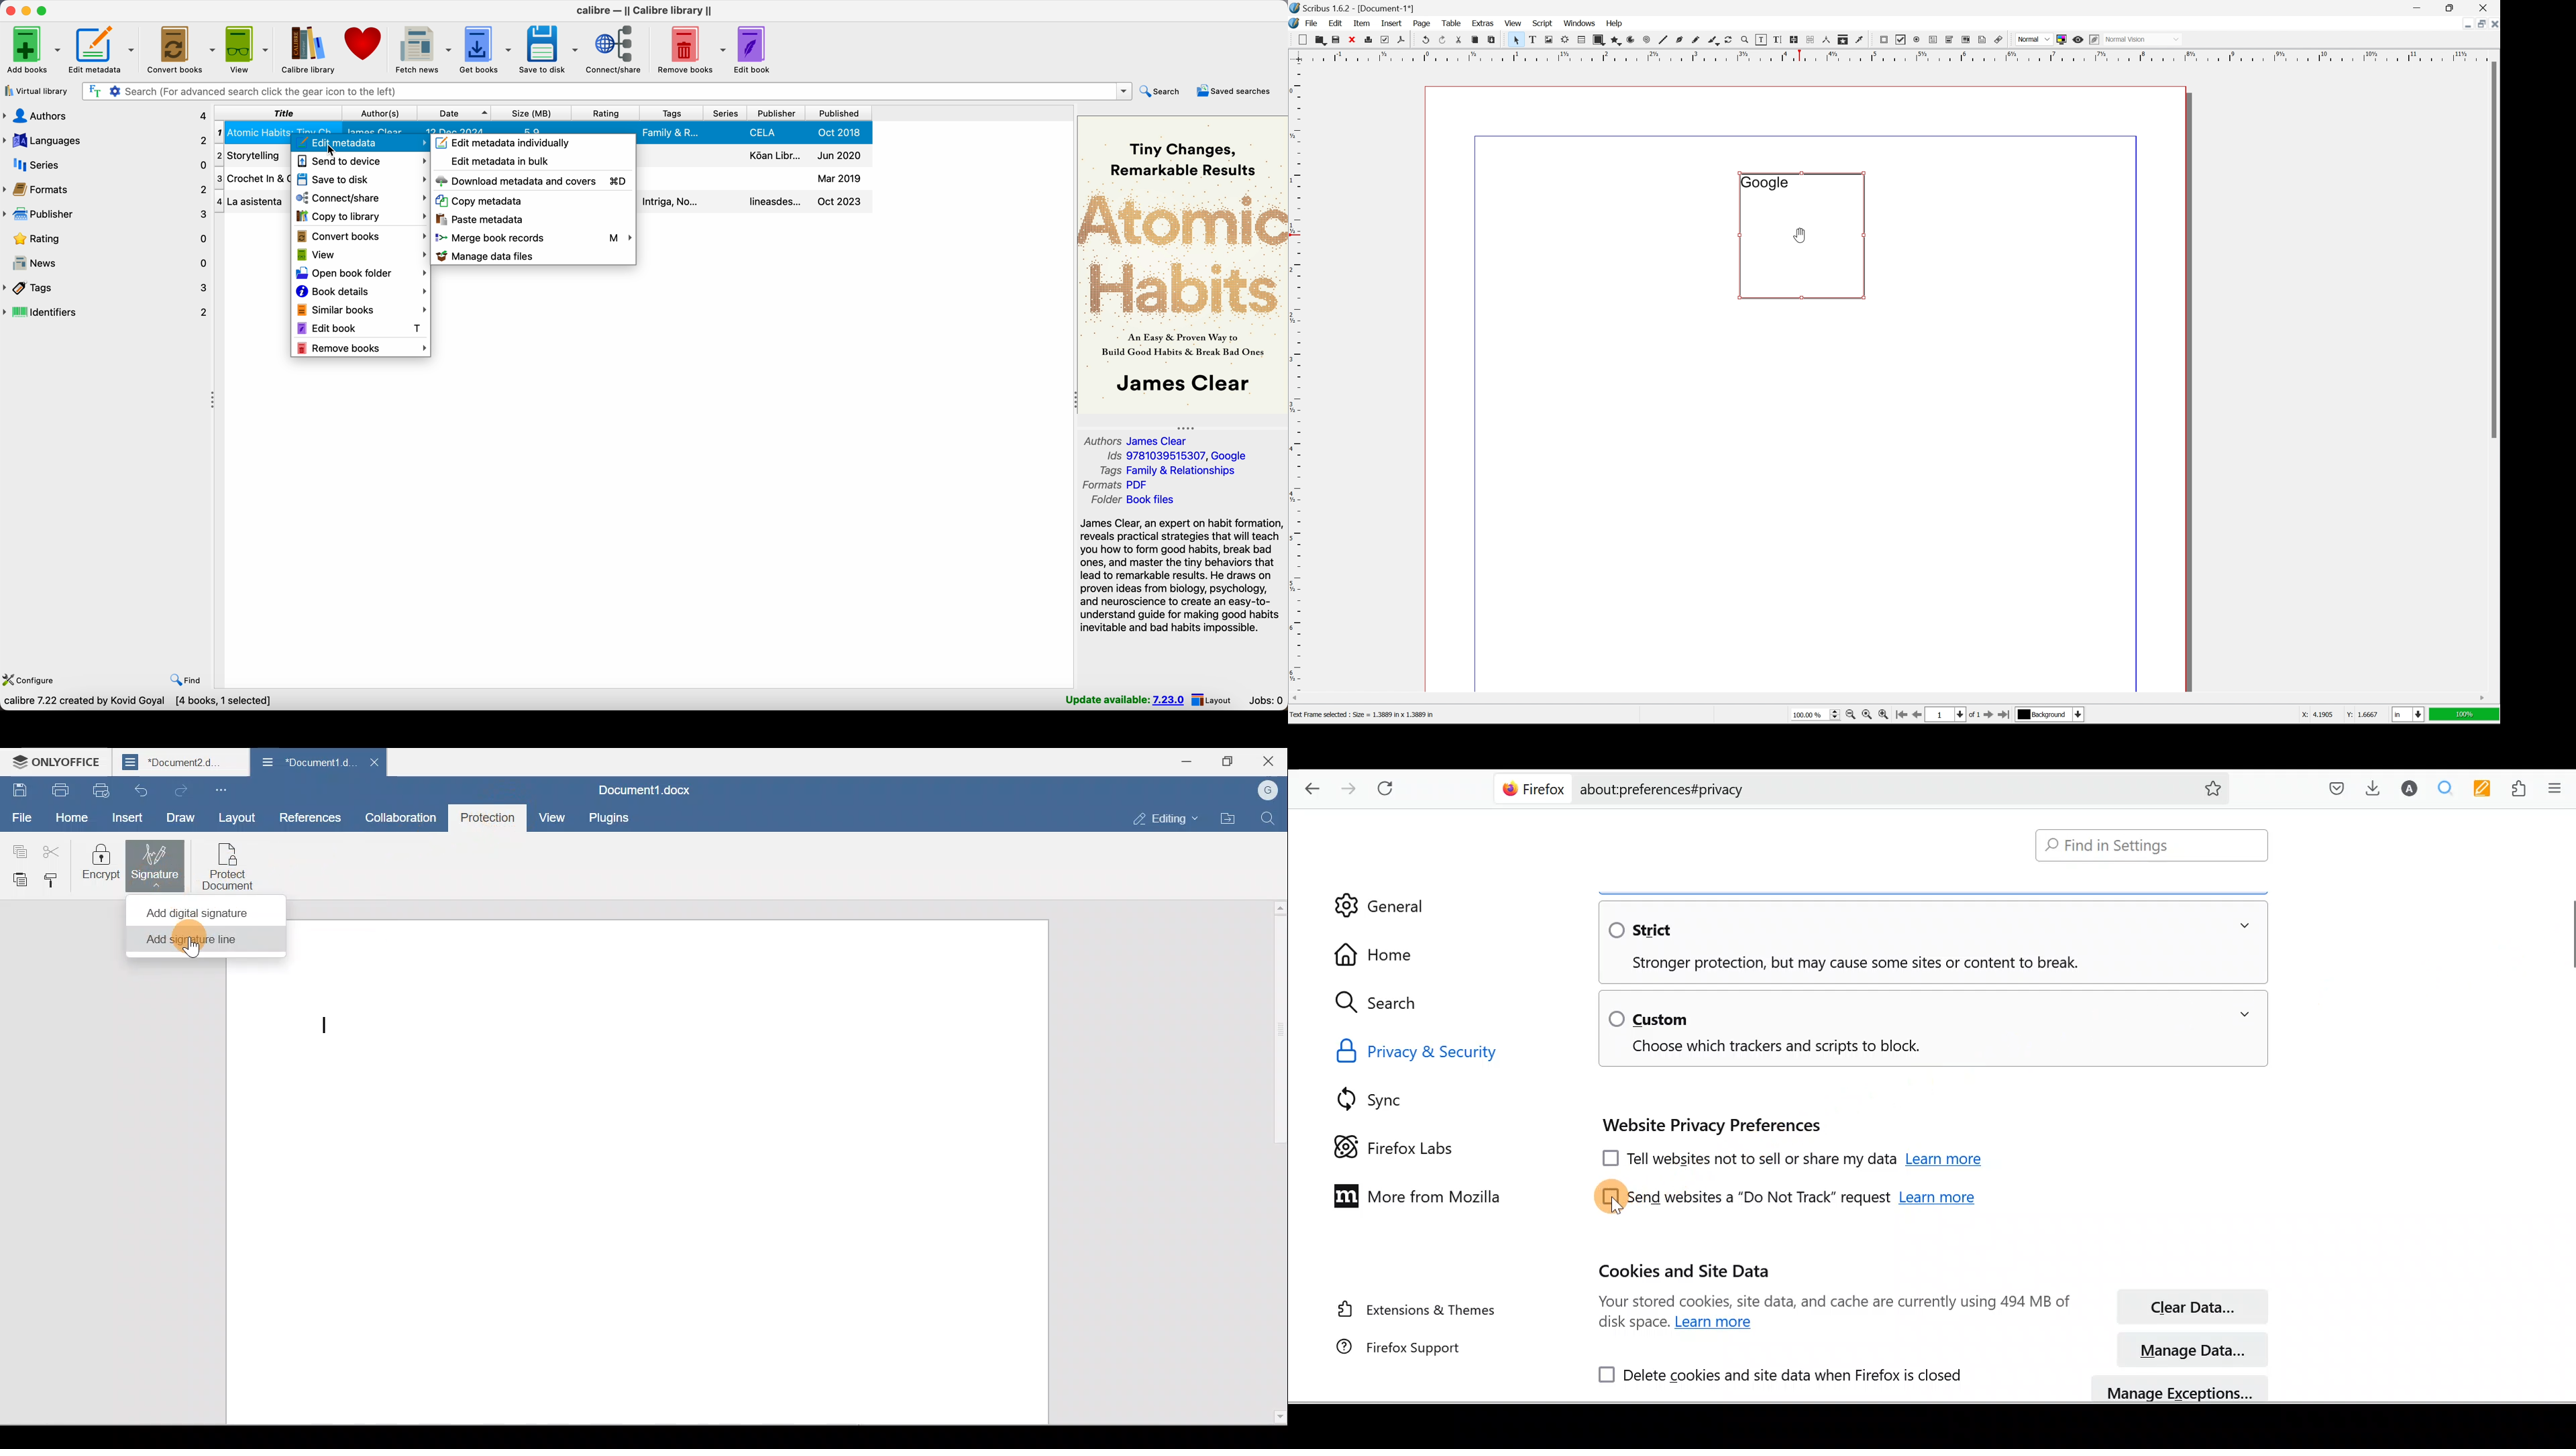  What do you see at coordinates (1533, 39) in the screenshot?
I see `text frame` at bounding box center [1533, 39].